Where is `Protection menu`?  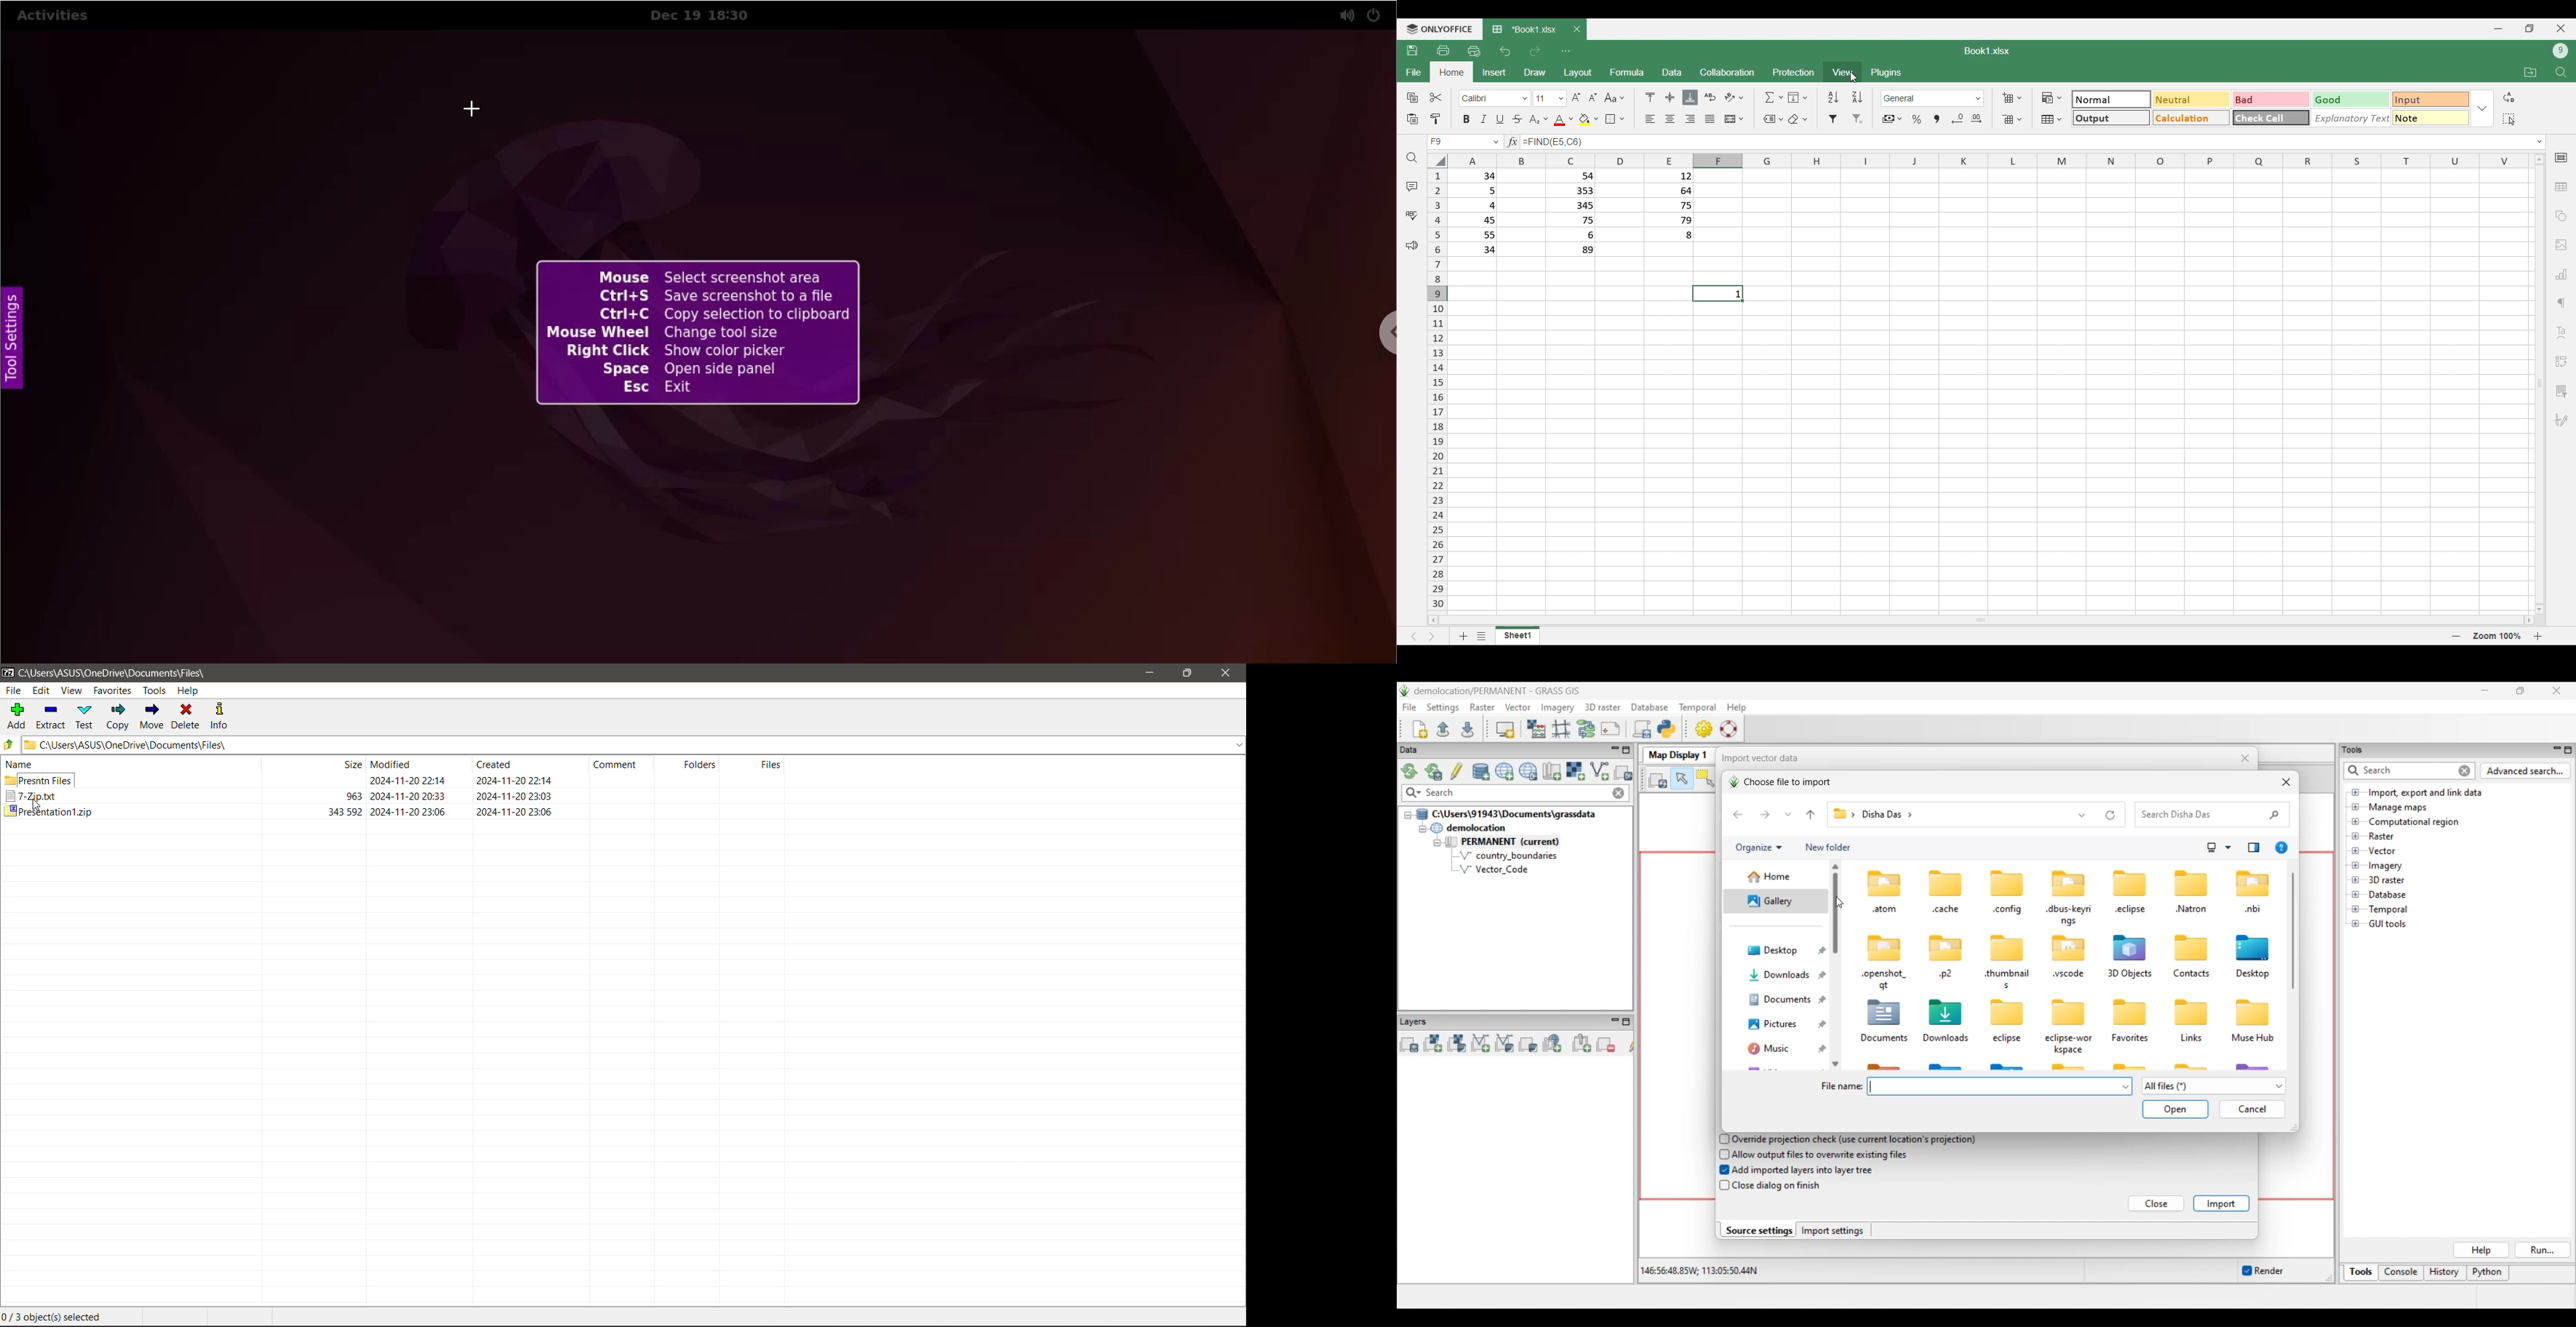 Protection menu is located at coordinates (1793, 72).